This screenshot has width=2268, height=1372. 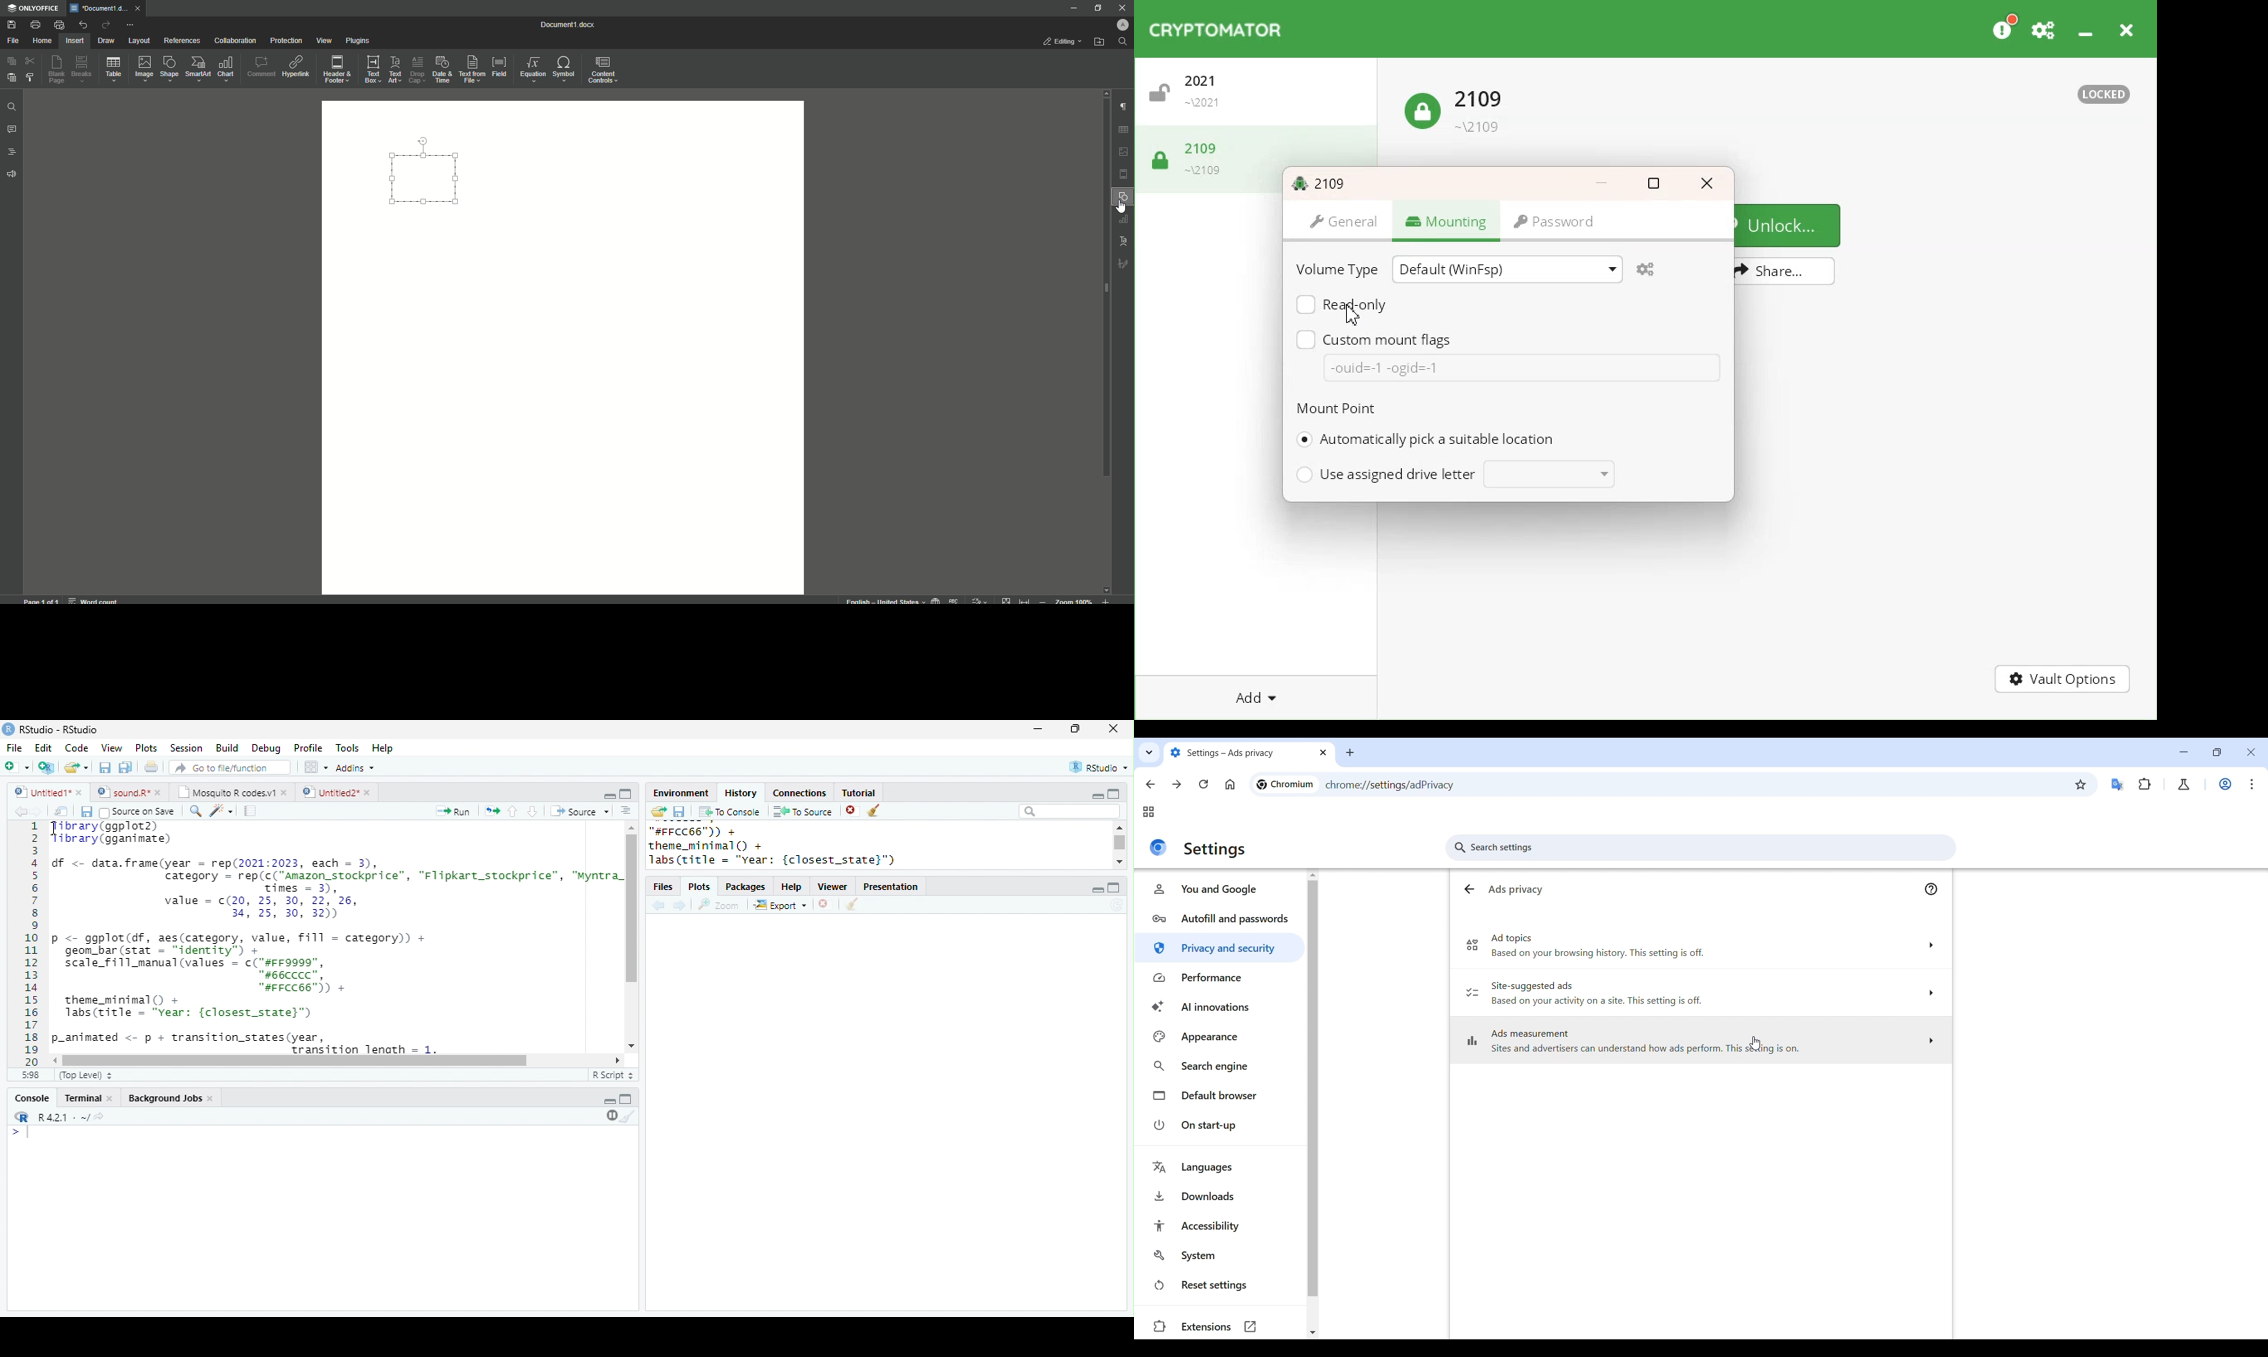 I want to click on Downloads, so click(x=1220, y=1197).